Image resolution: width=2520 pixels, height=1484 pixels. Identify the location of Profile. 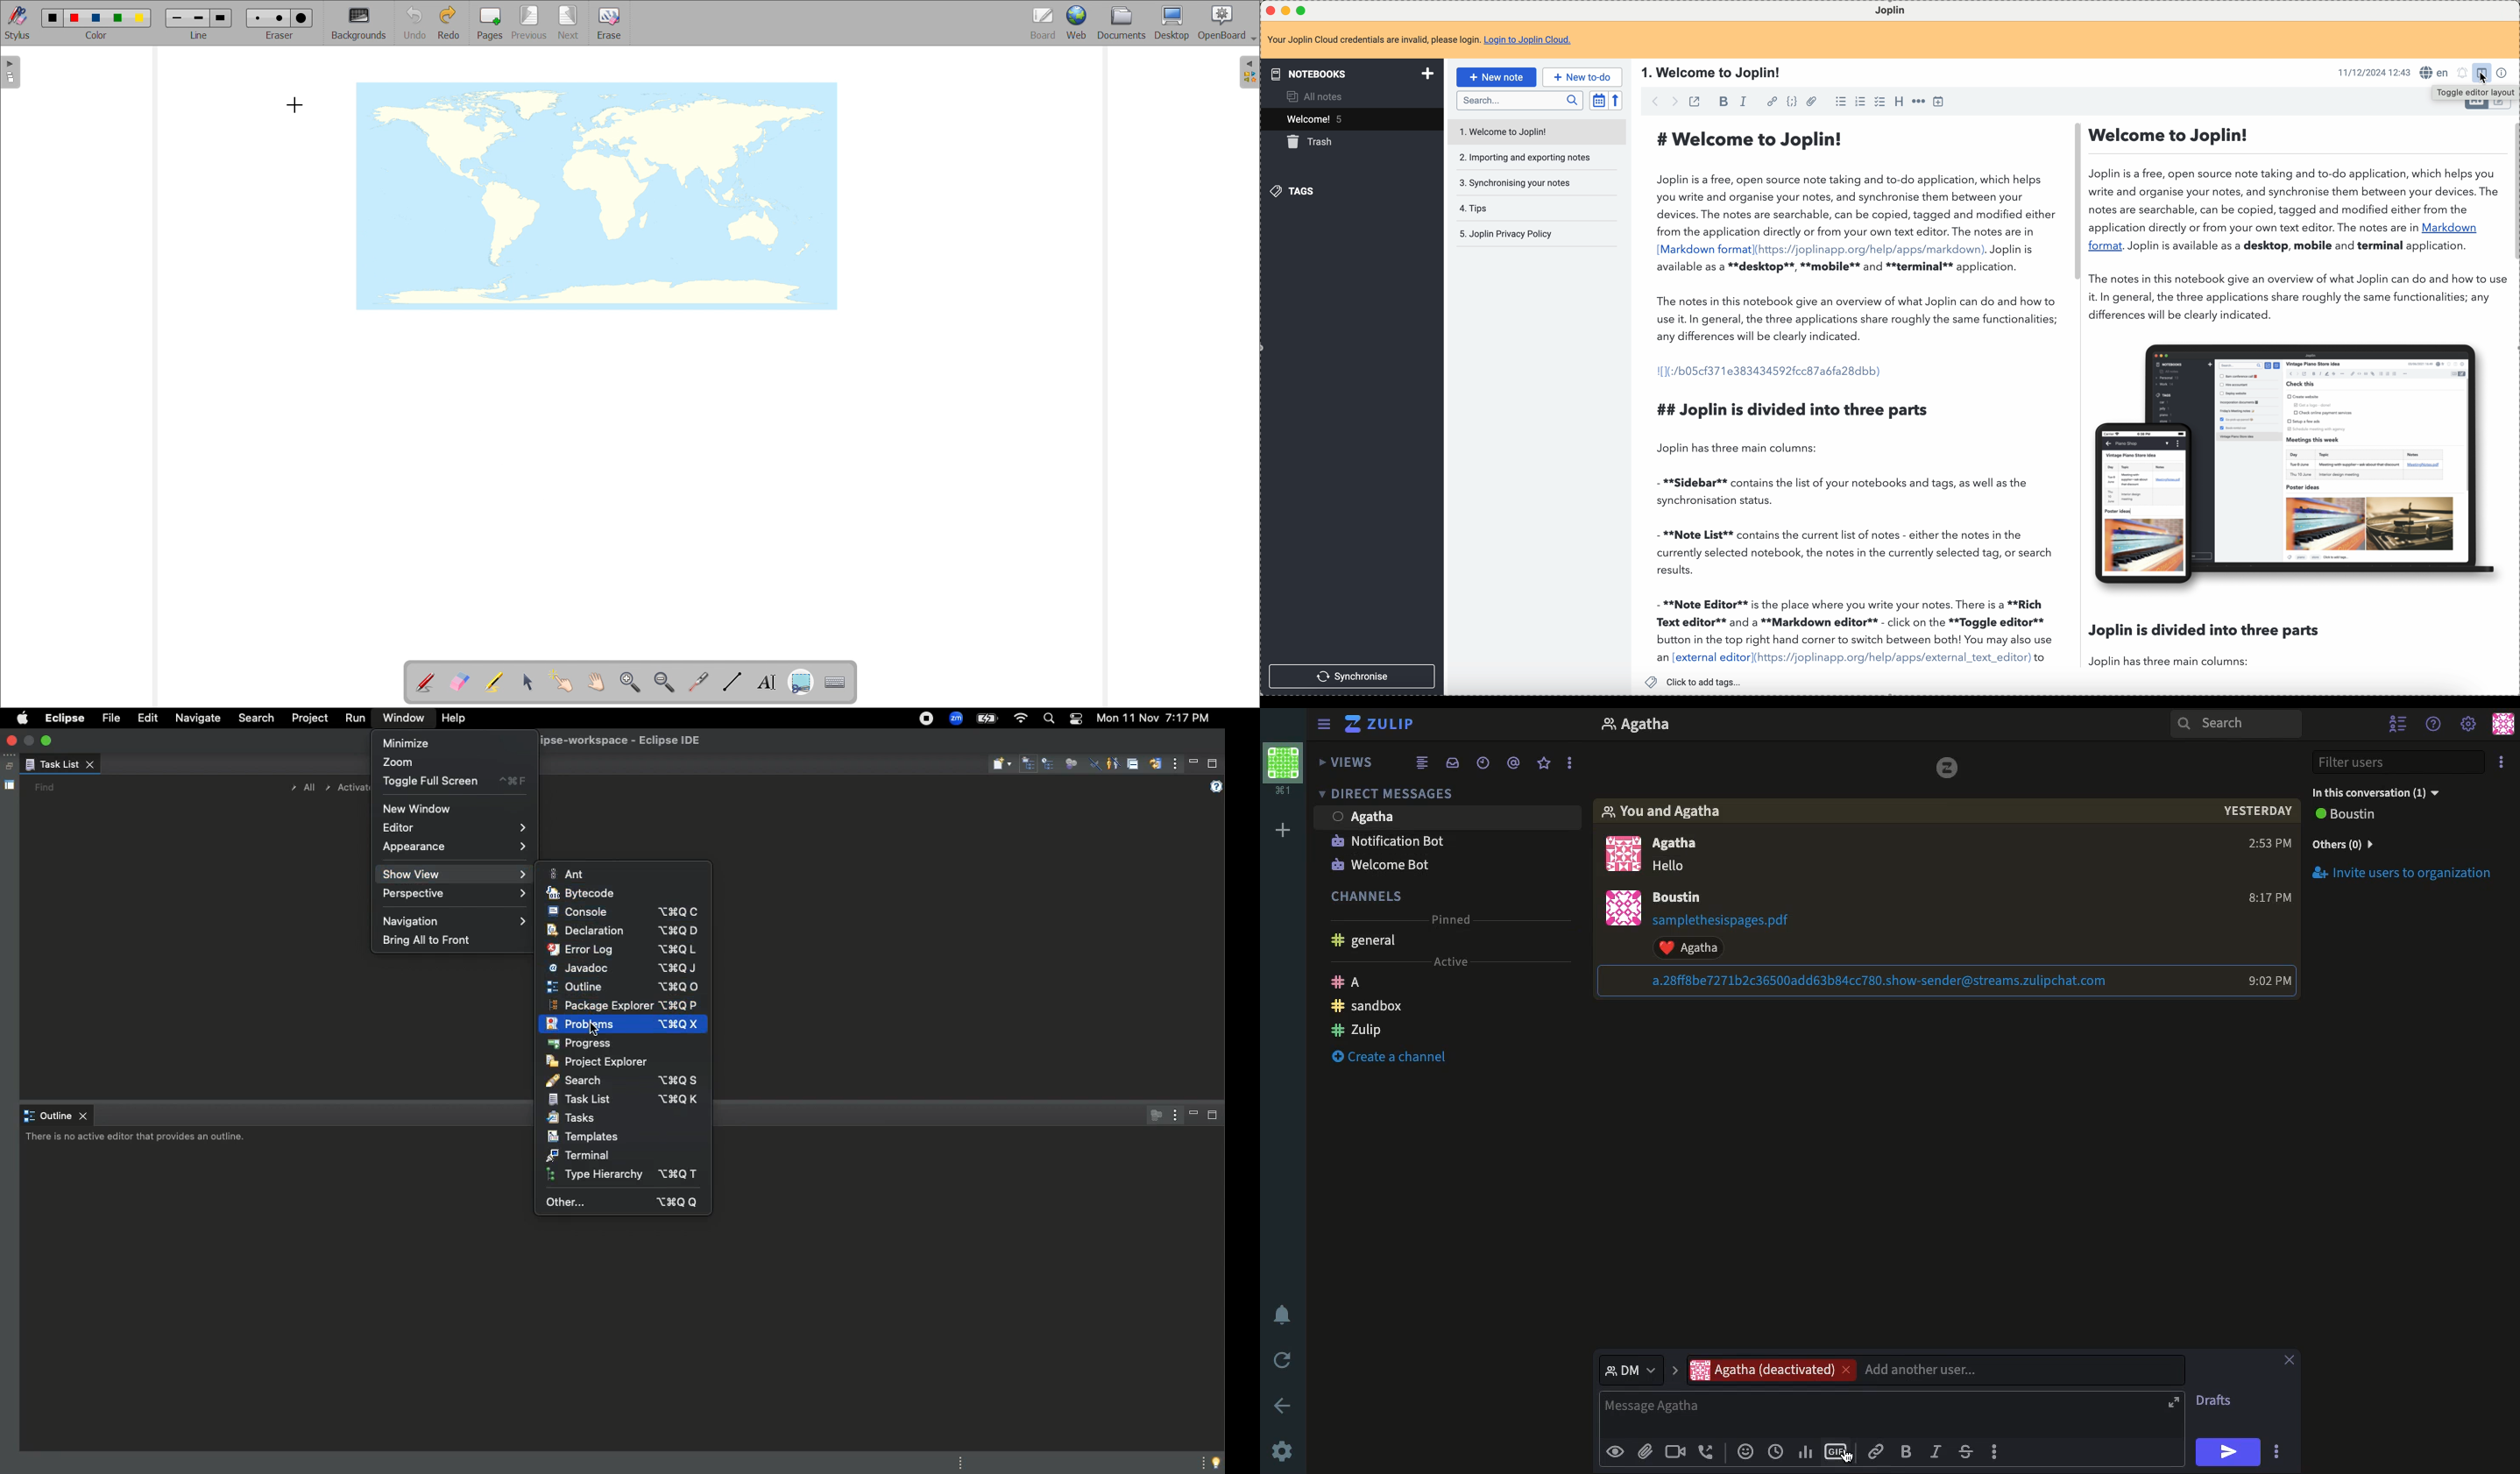
(1637, 725).